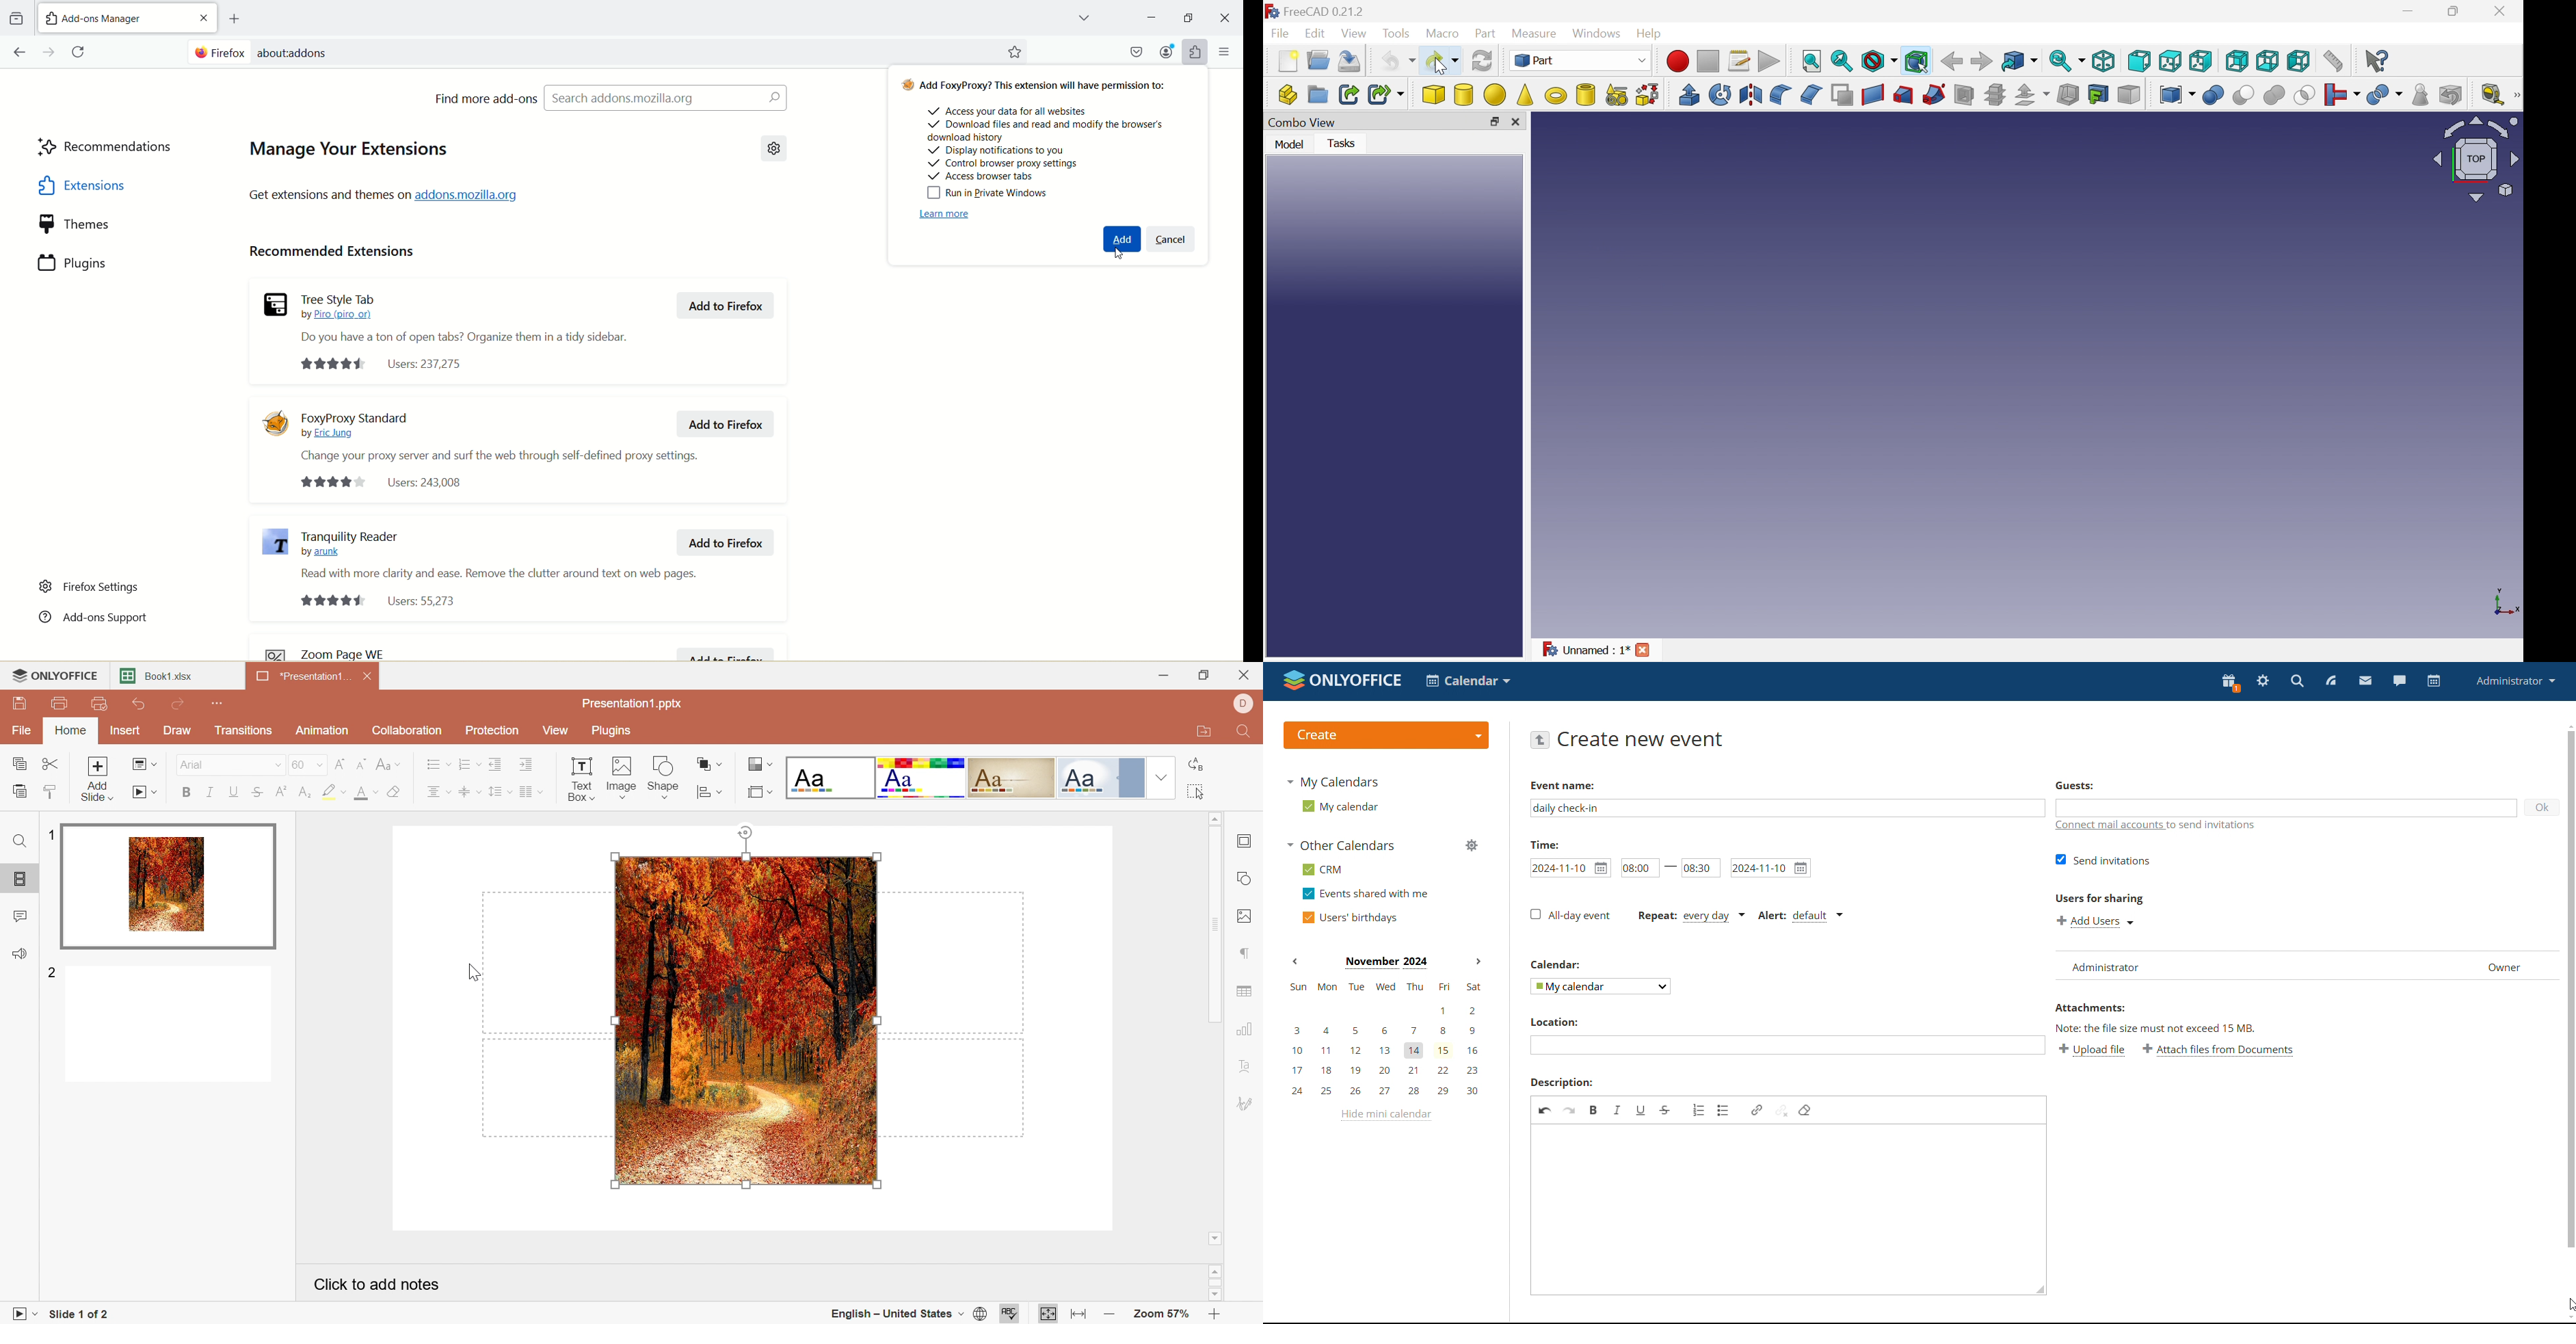 This screenshot has height=1344, width=2576. I want to click on scroll down, so click(1215, 1296).